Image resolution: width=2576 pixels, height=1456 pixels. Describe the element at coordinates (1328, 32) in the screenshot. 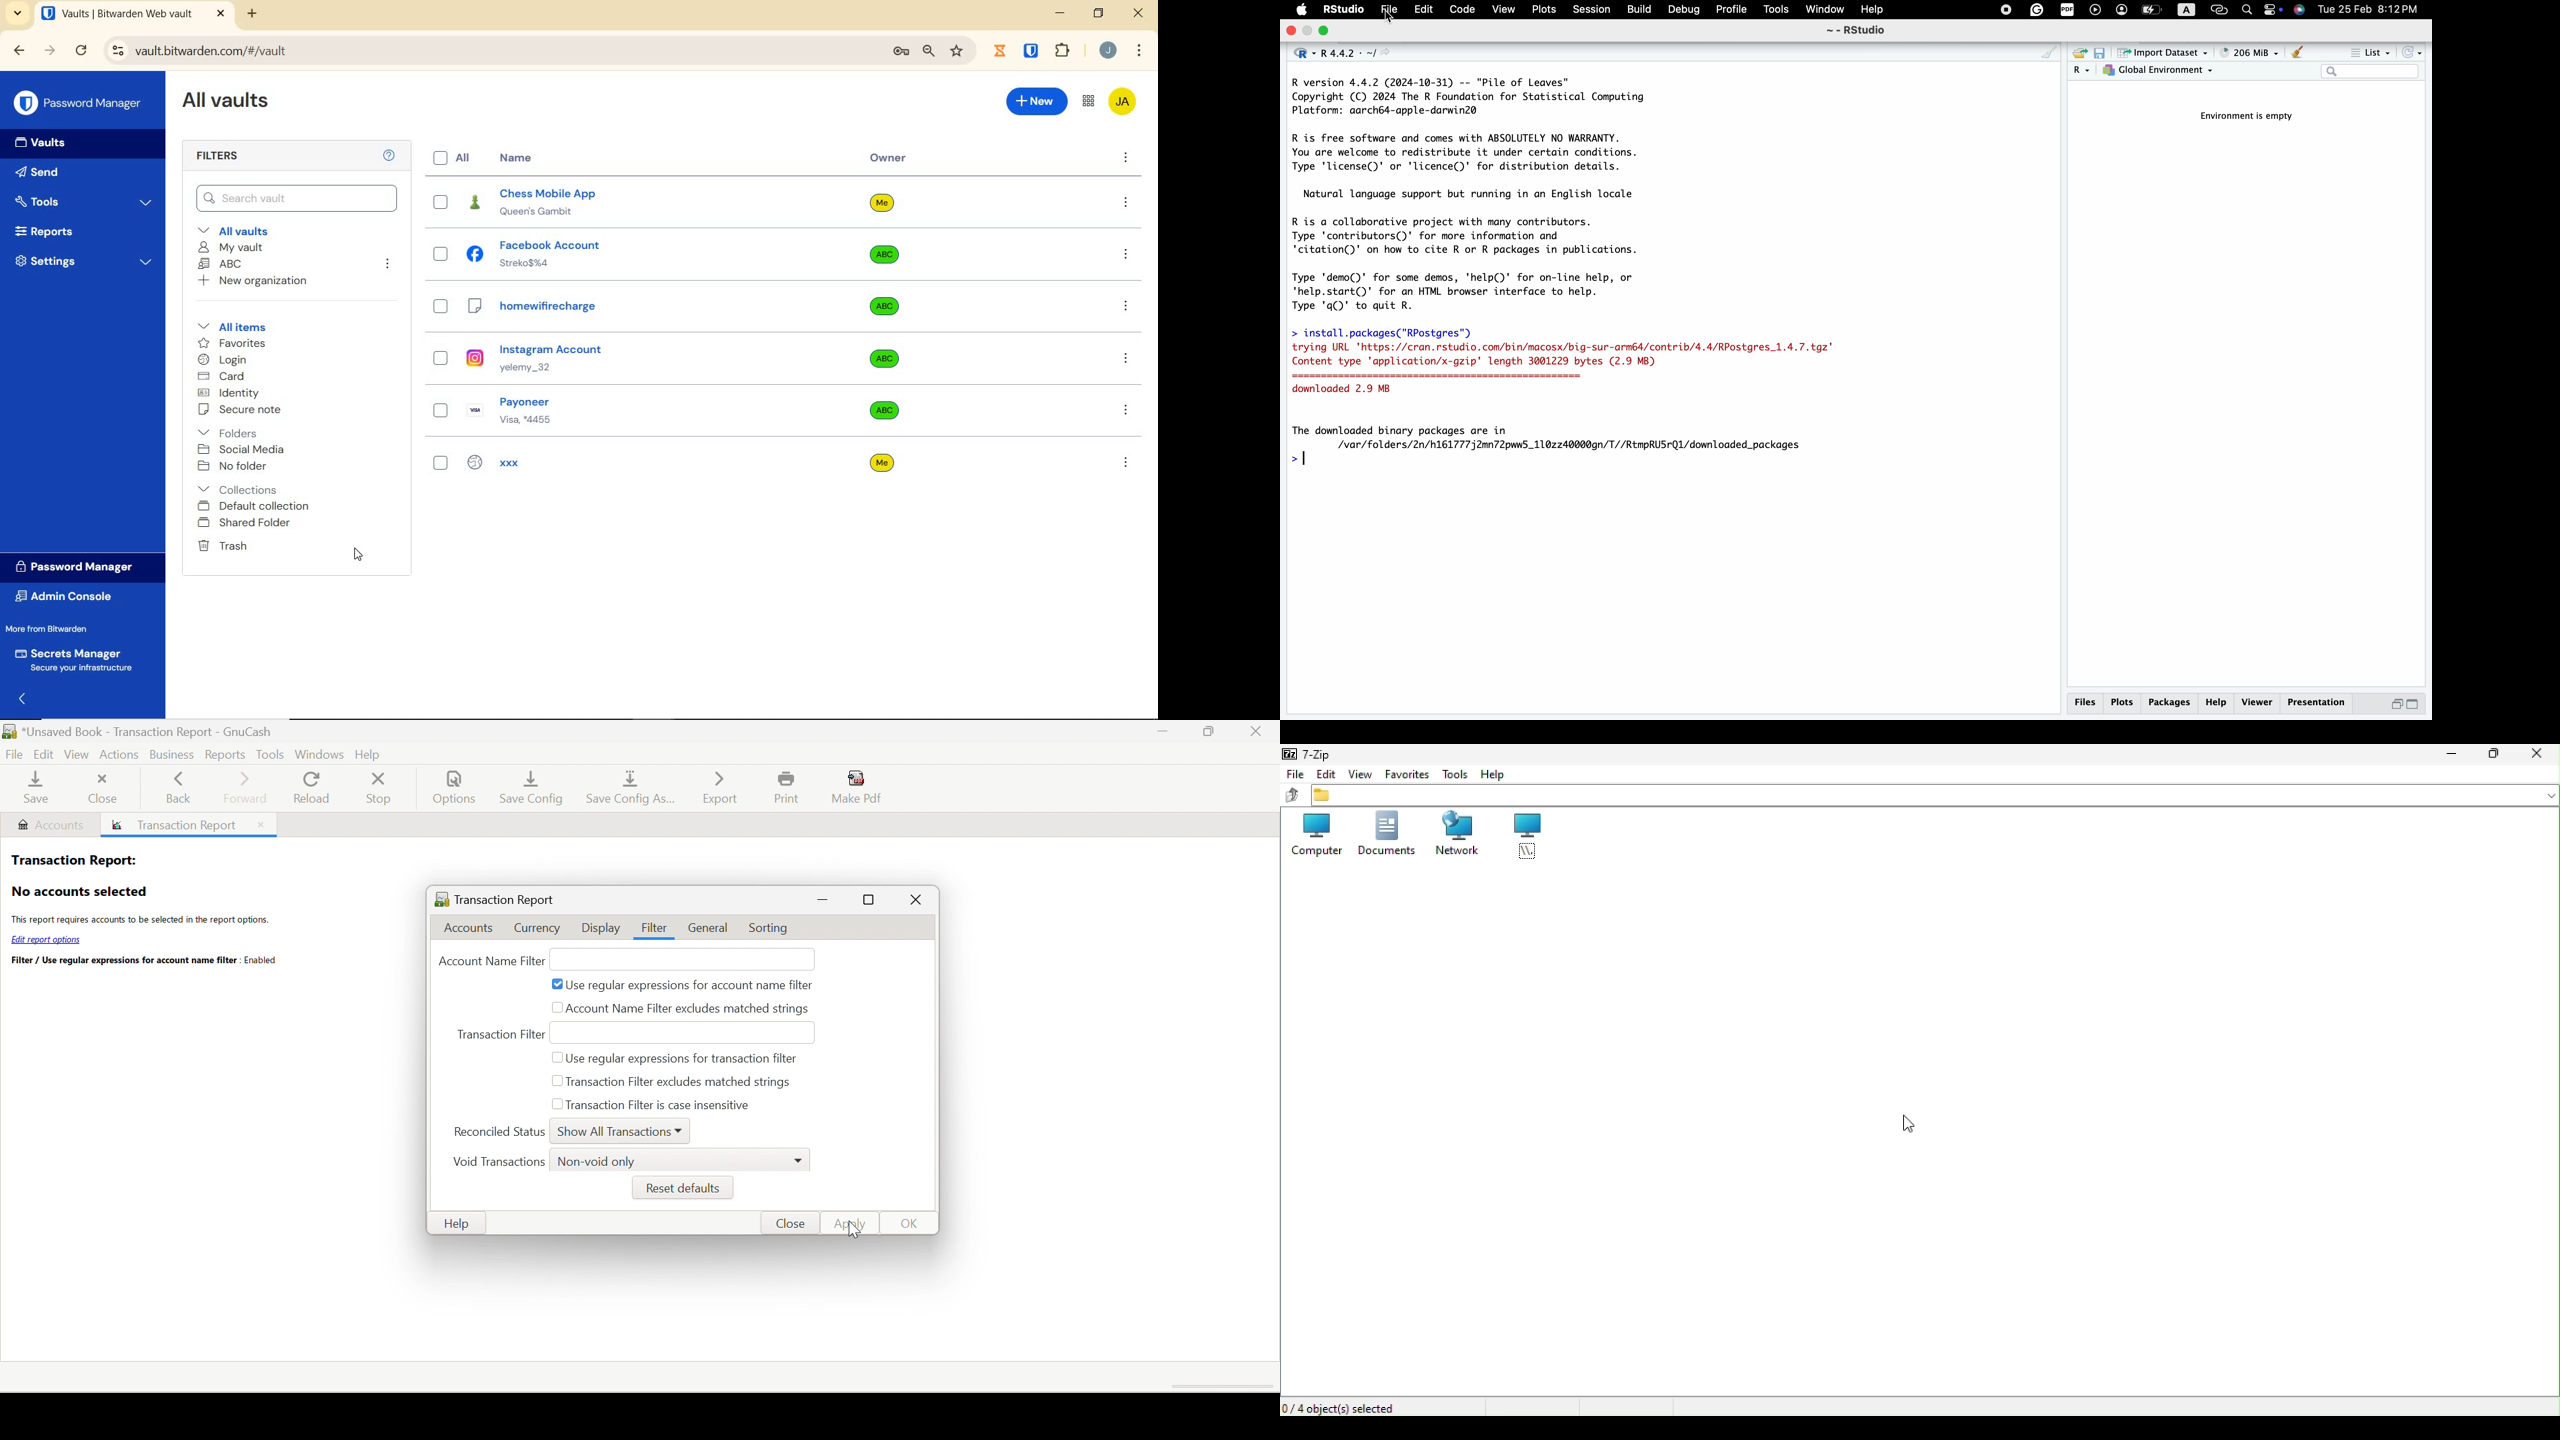

I see `maximize` at that location.